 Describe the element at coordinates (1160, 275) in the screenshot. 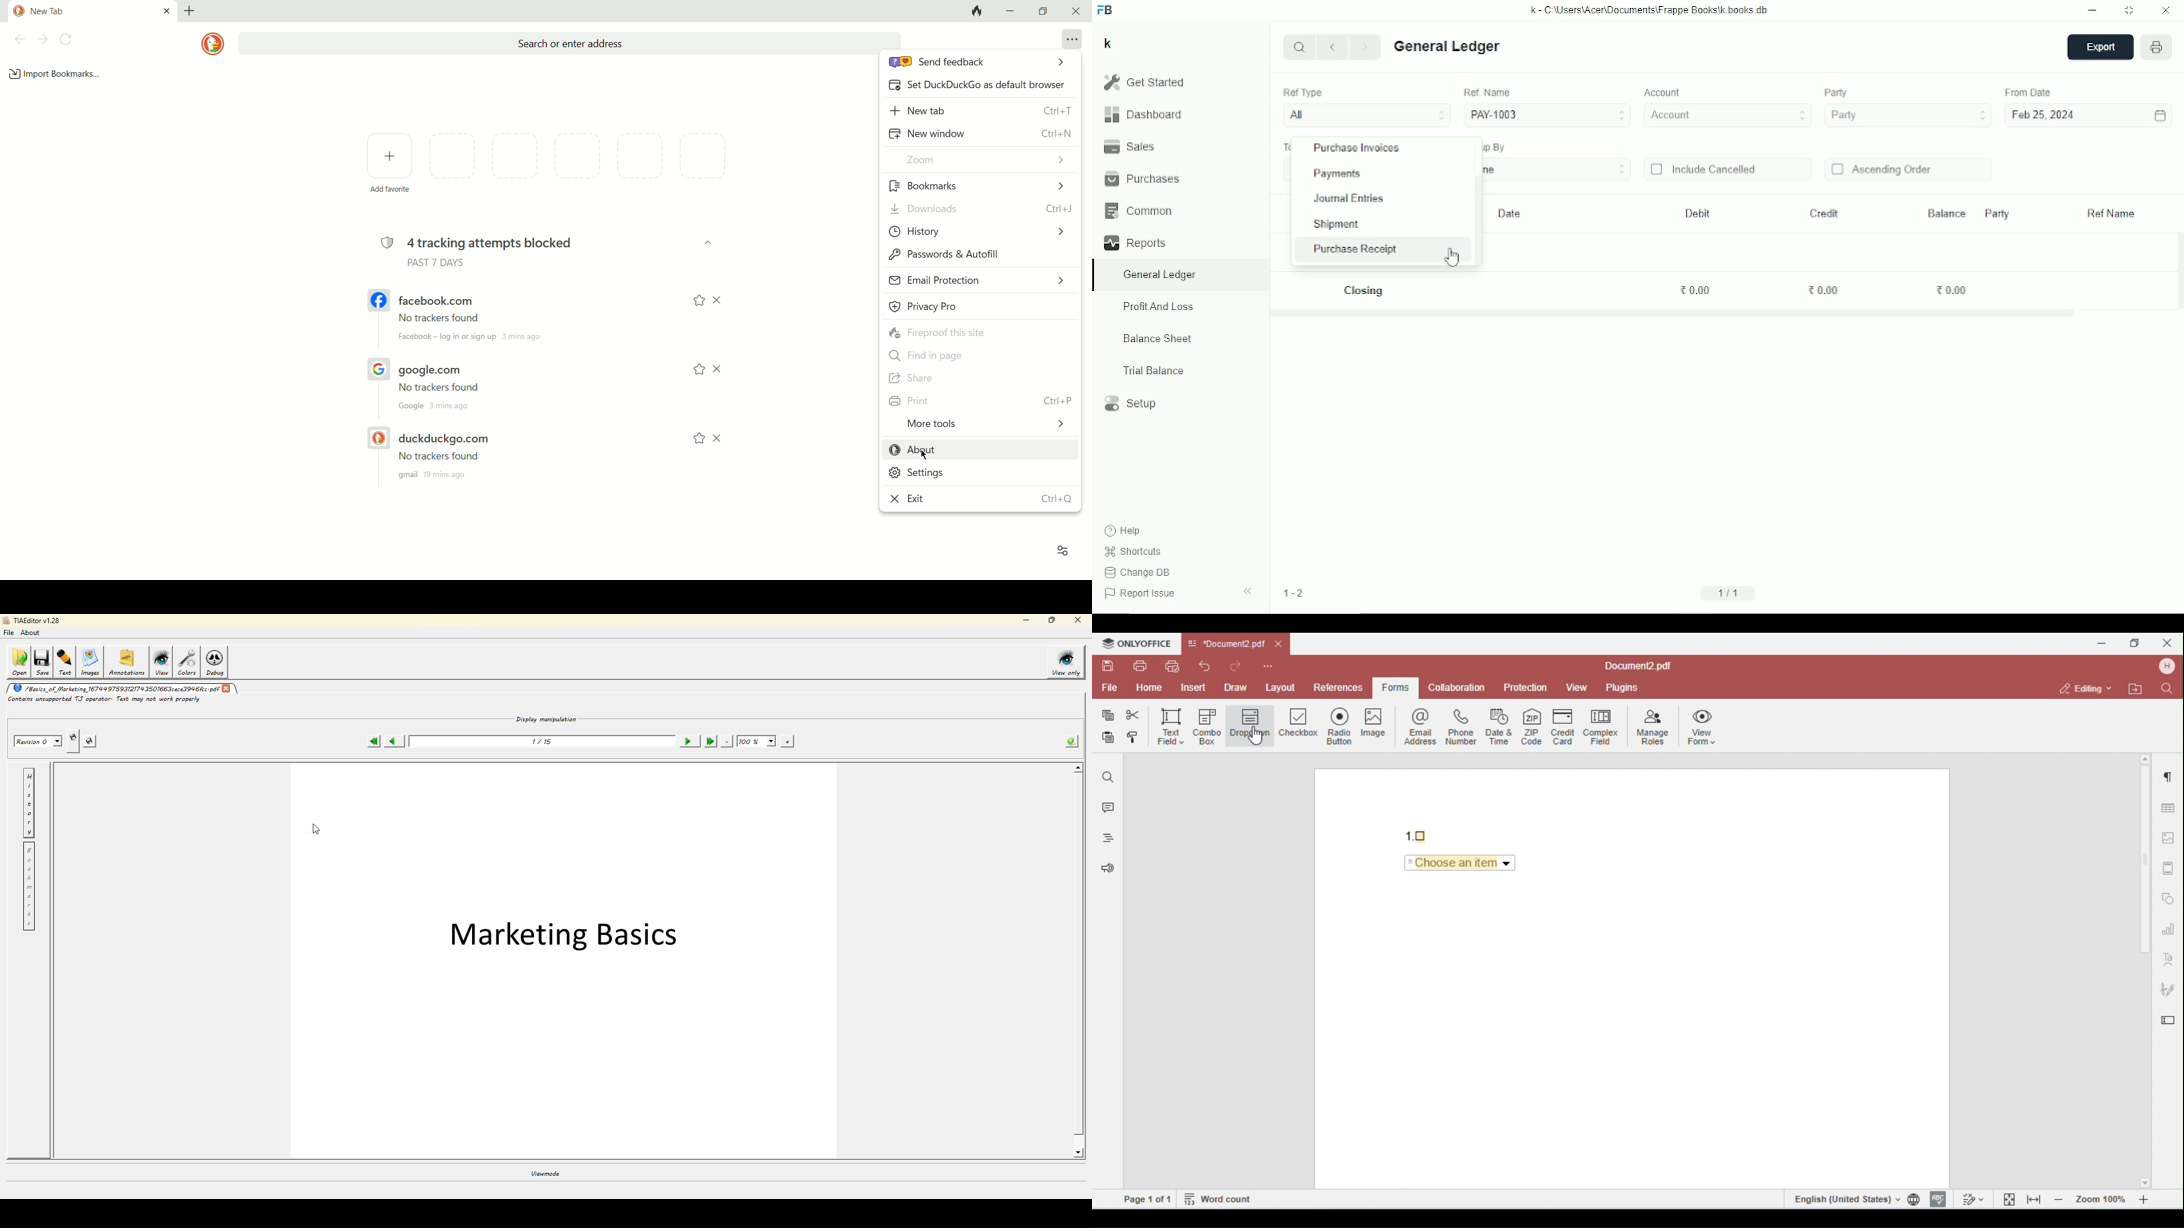

I see `General ledger` at that location.